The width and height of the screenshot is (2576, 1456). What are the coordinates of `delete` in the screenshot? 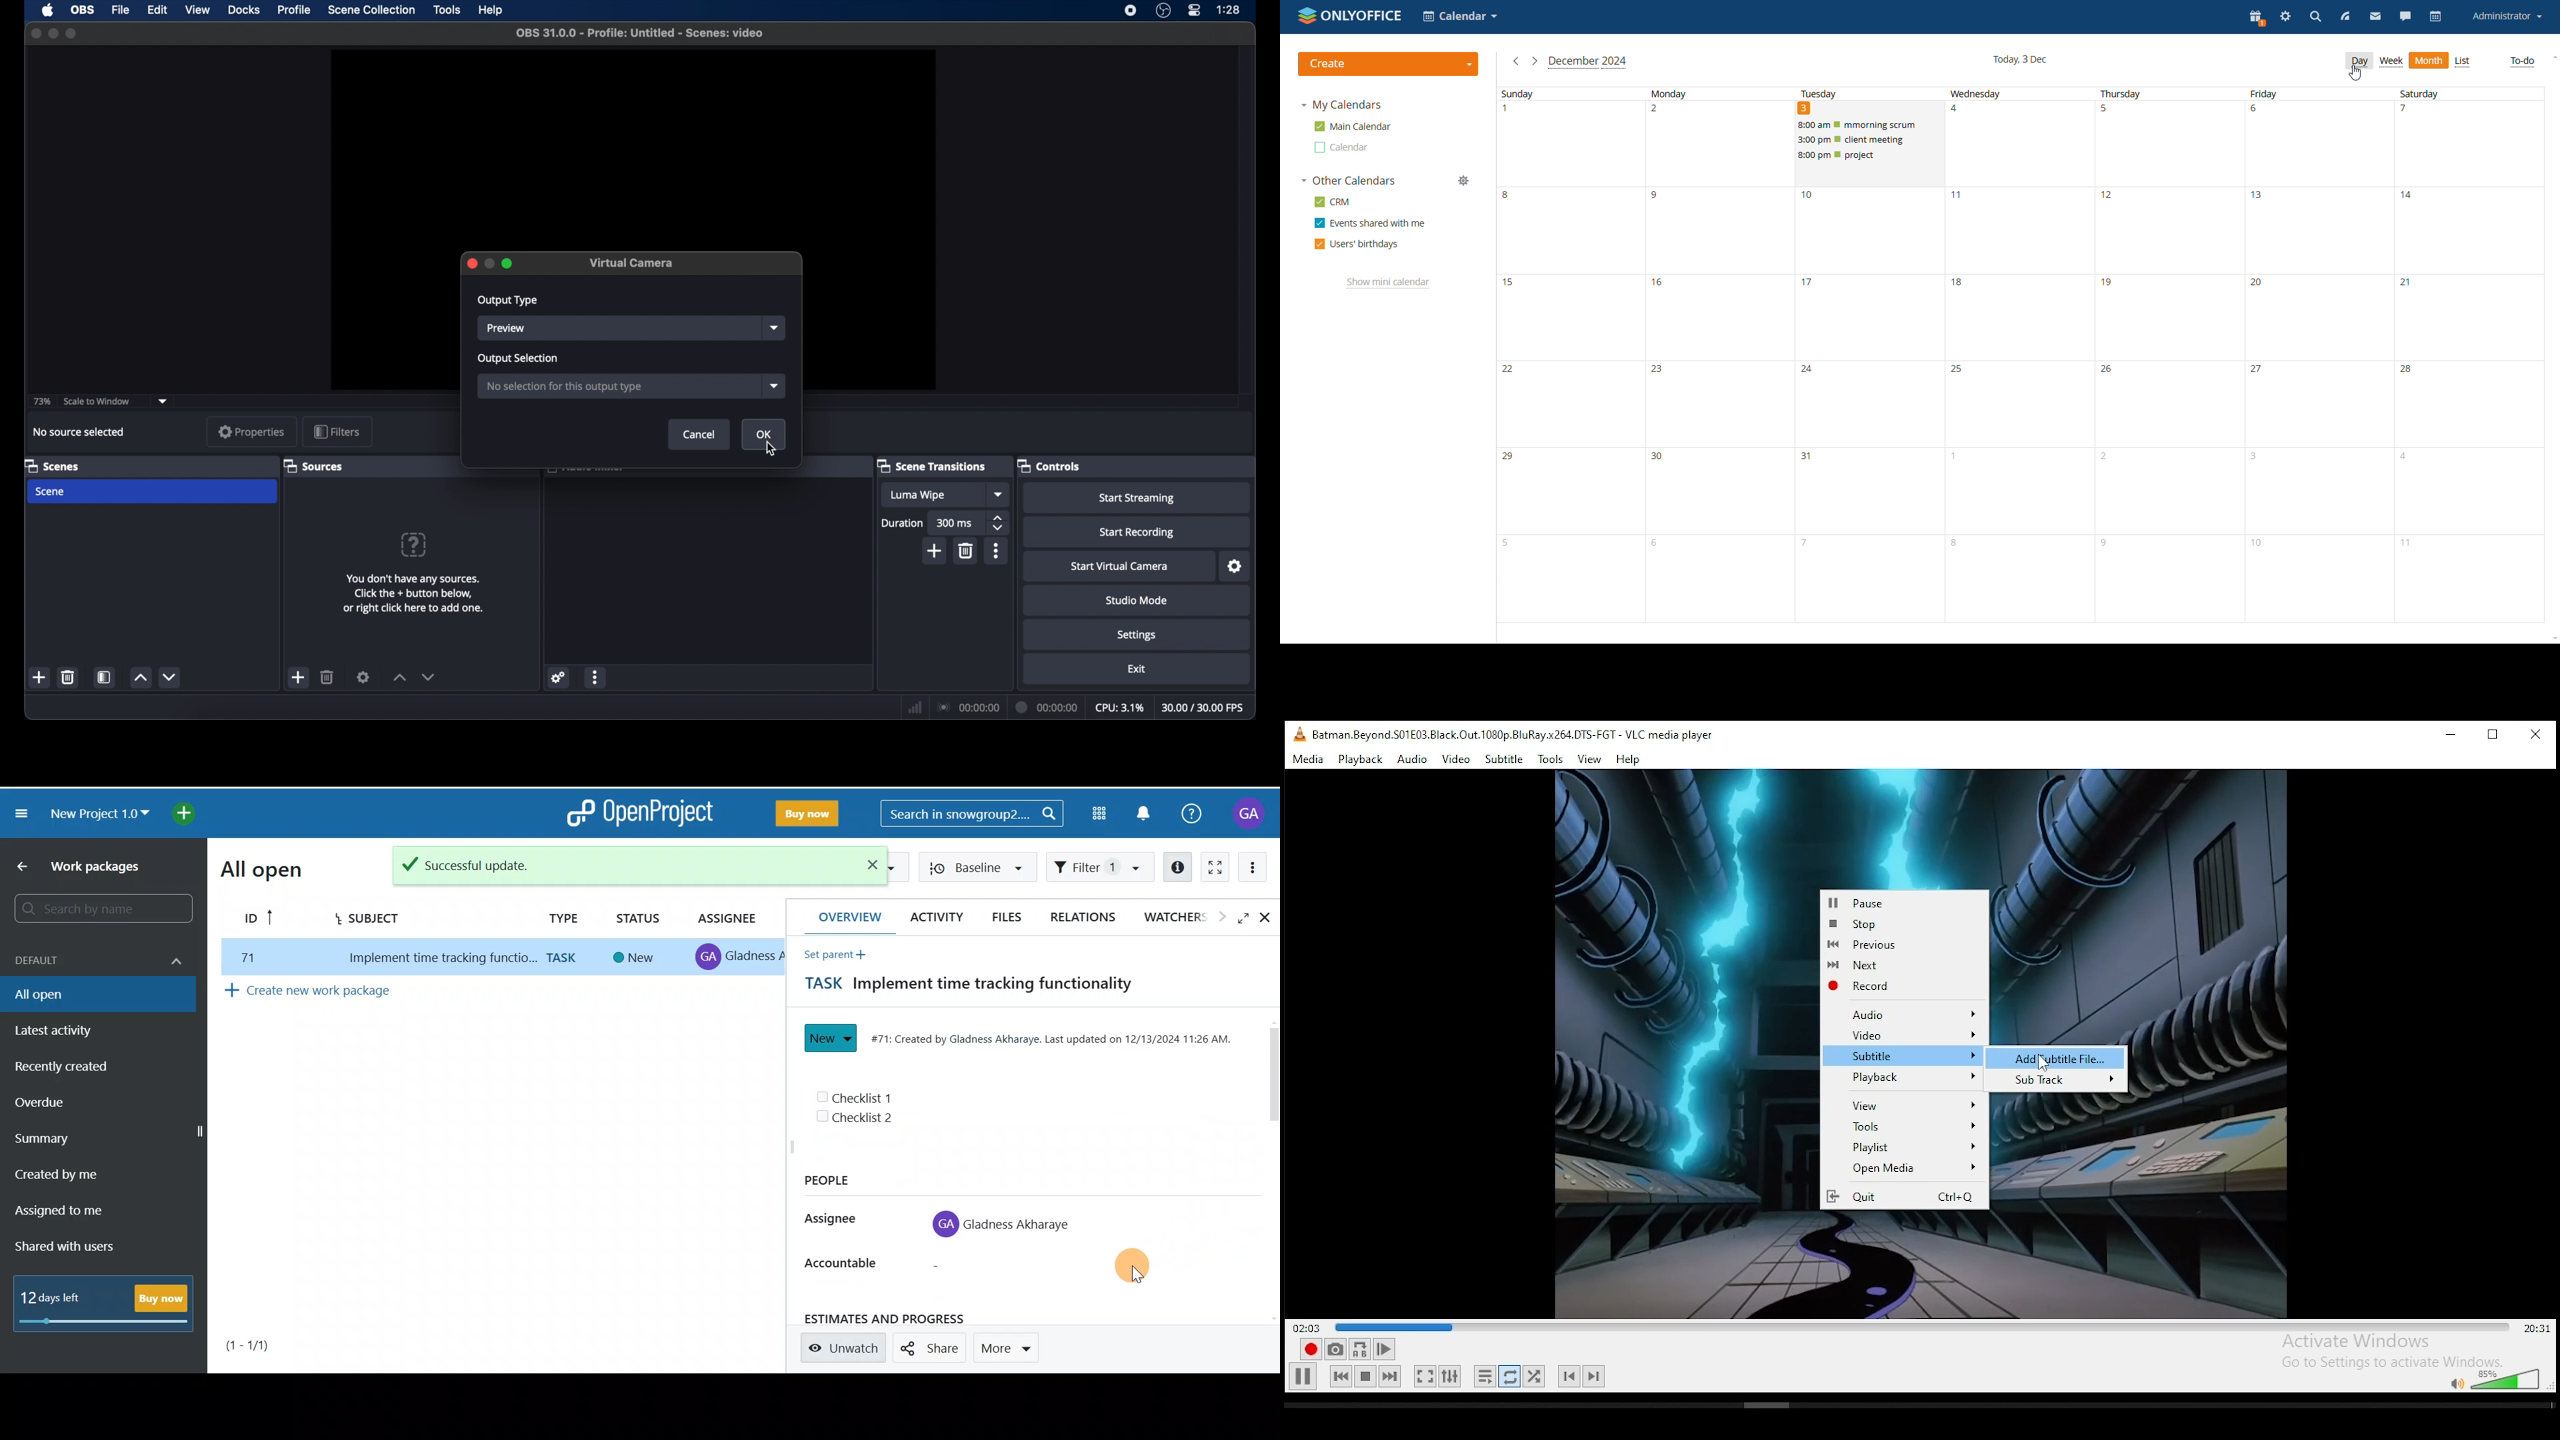 It's located at (327, 677).